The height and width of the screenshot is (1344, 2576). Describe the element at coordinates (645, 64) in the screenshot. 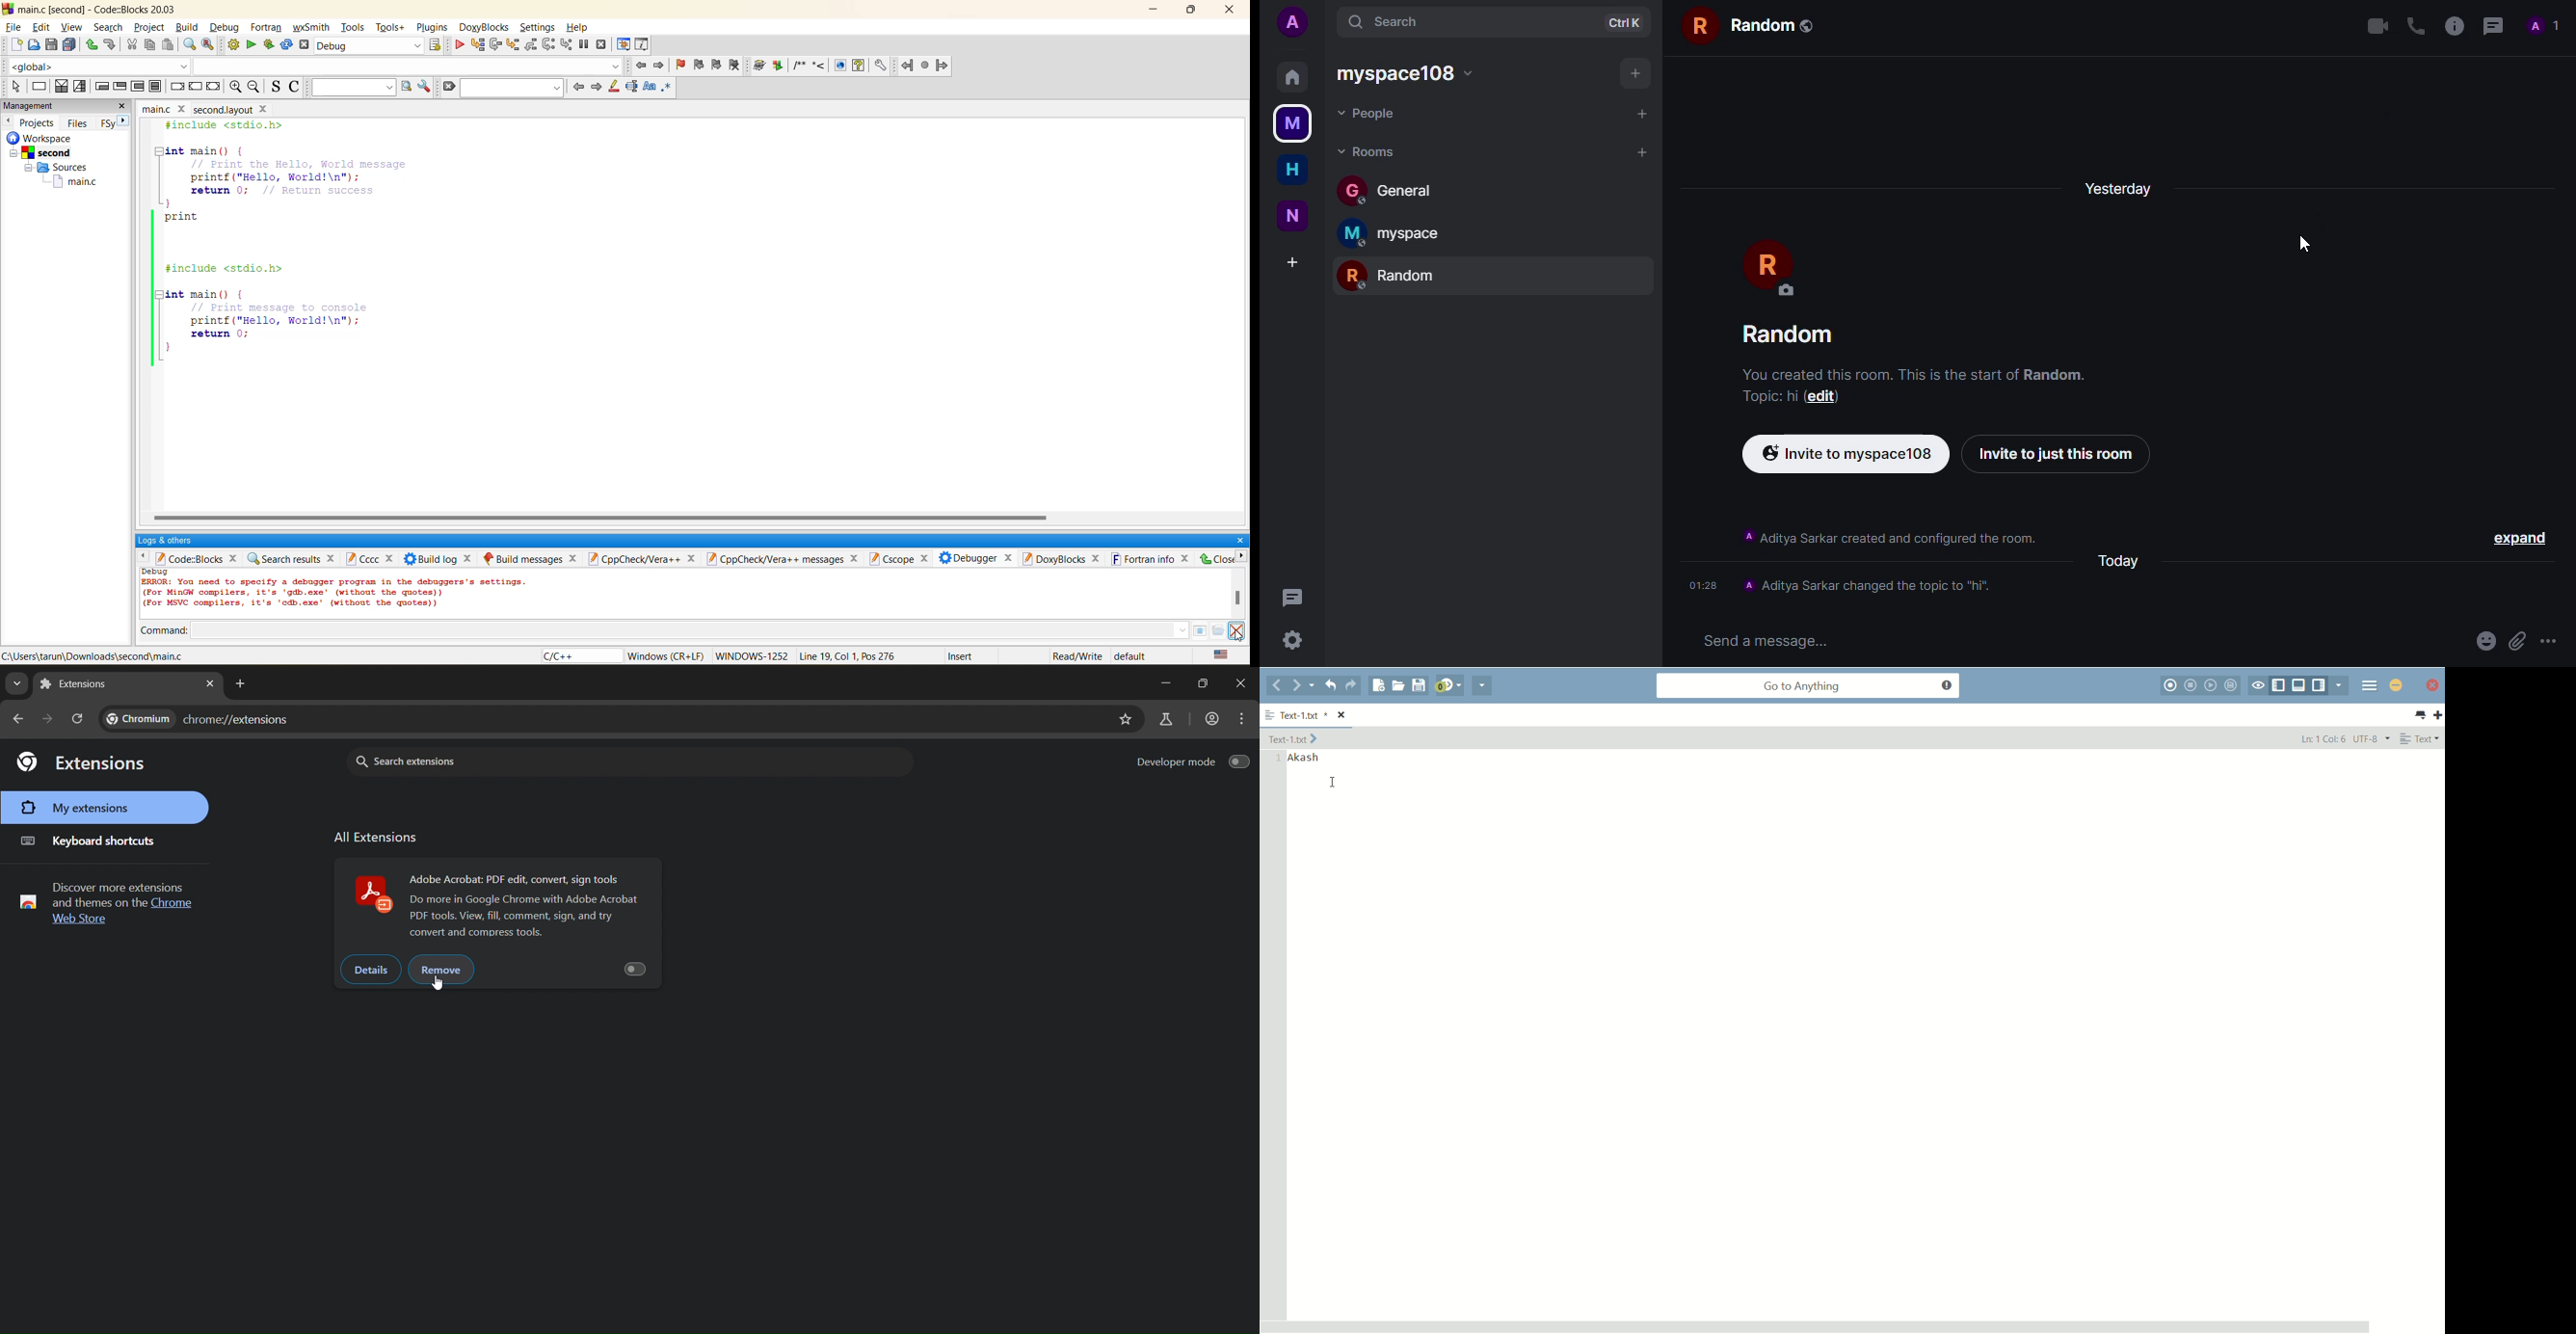

I see `jump back` at that location.